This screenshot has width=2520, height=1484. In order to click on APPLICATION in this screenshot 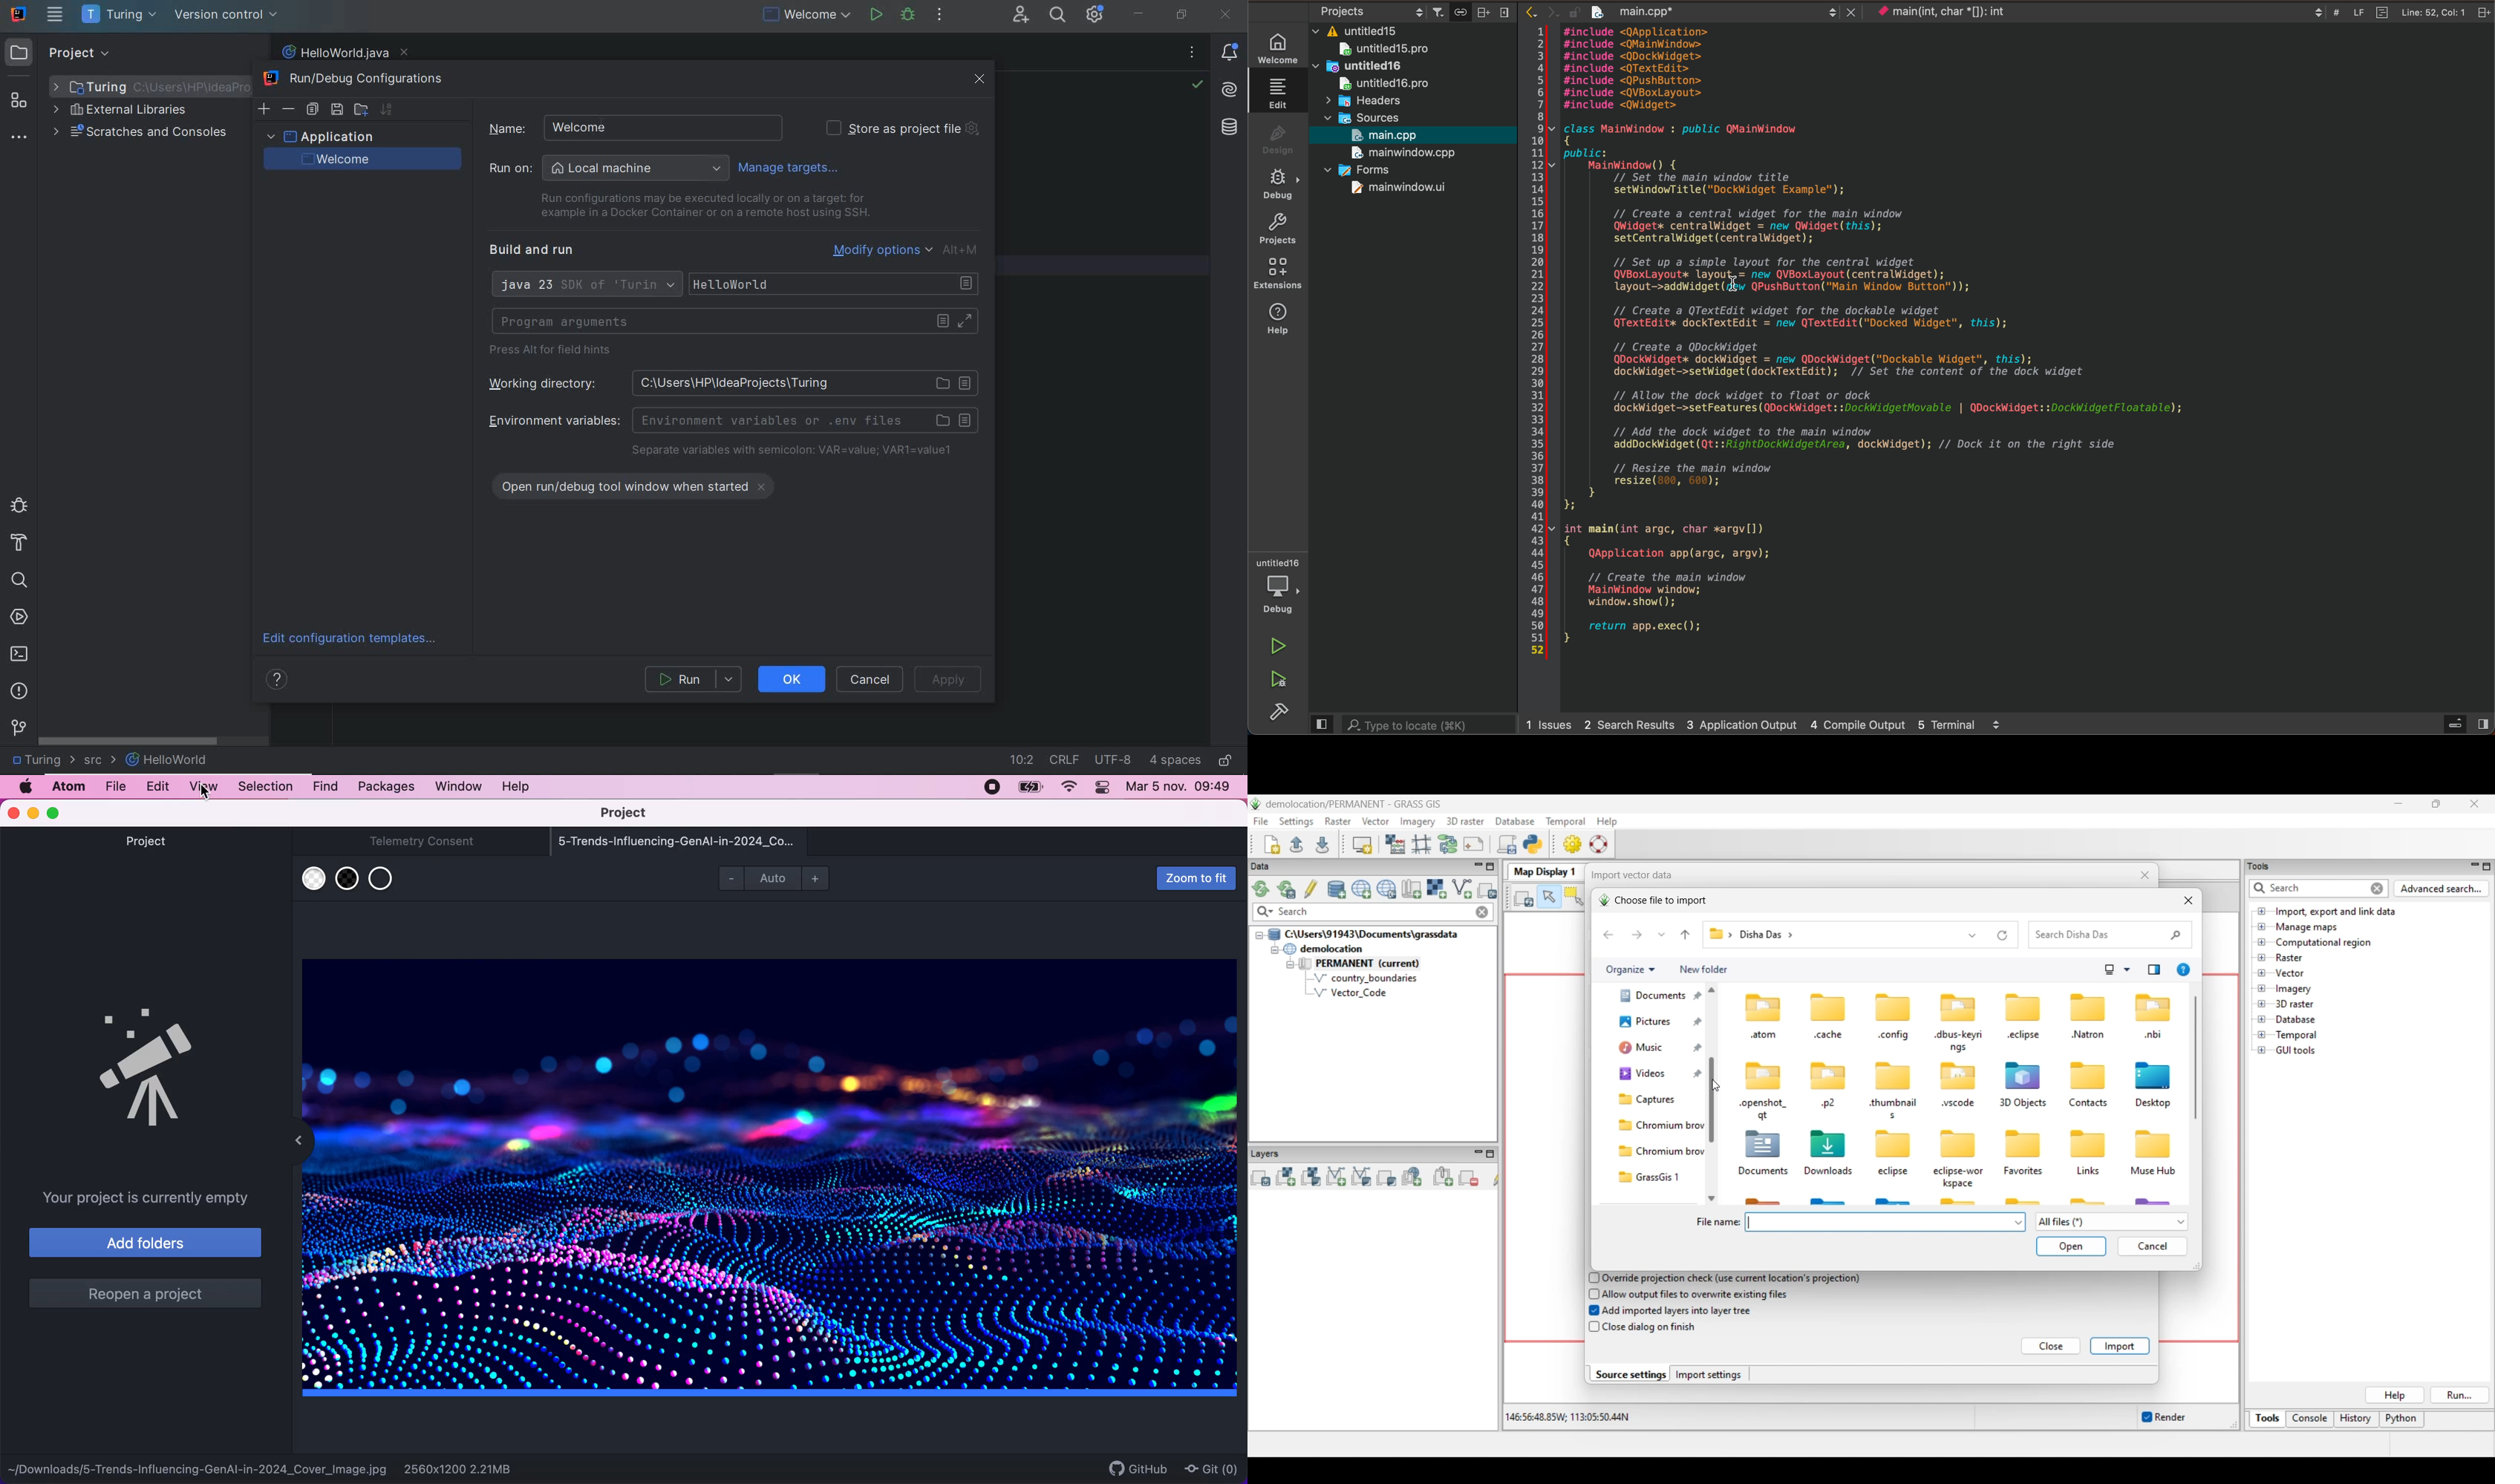, I will do `click(319, 136)`.